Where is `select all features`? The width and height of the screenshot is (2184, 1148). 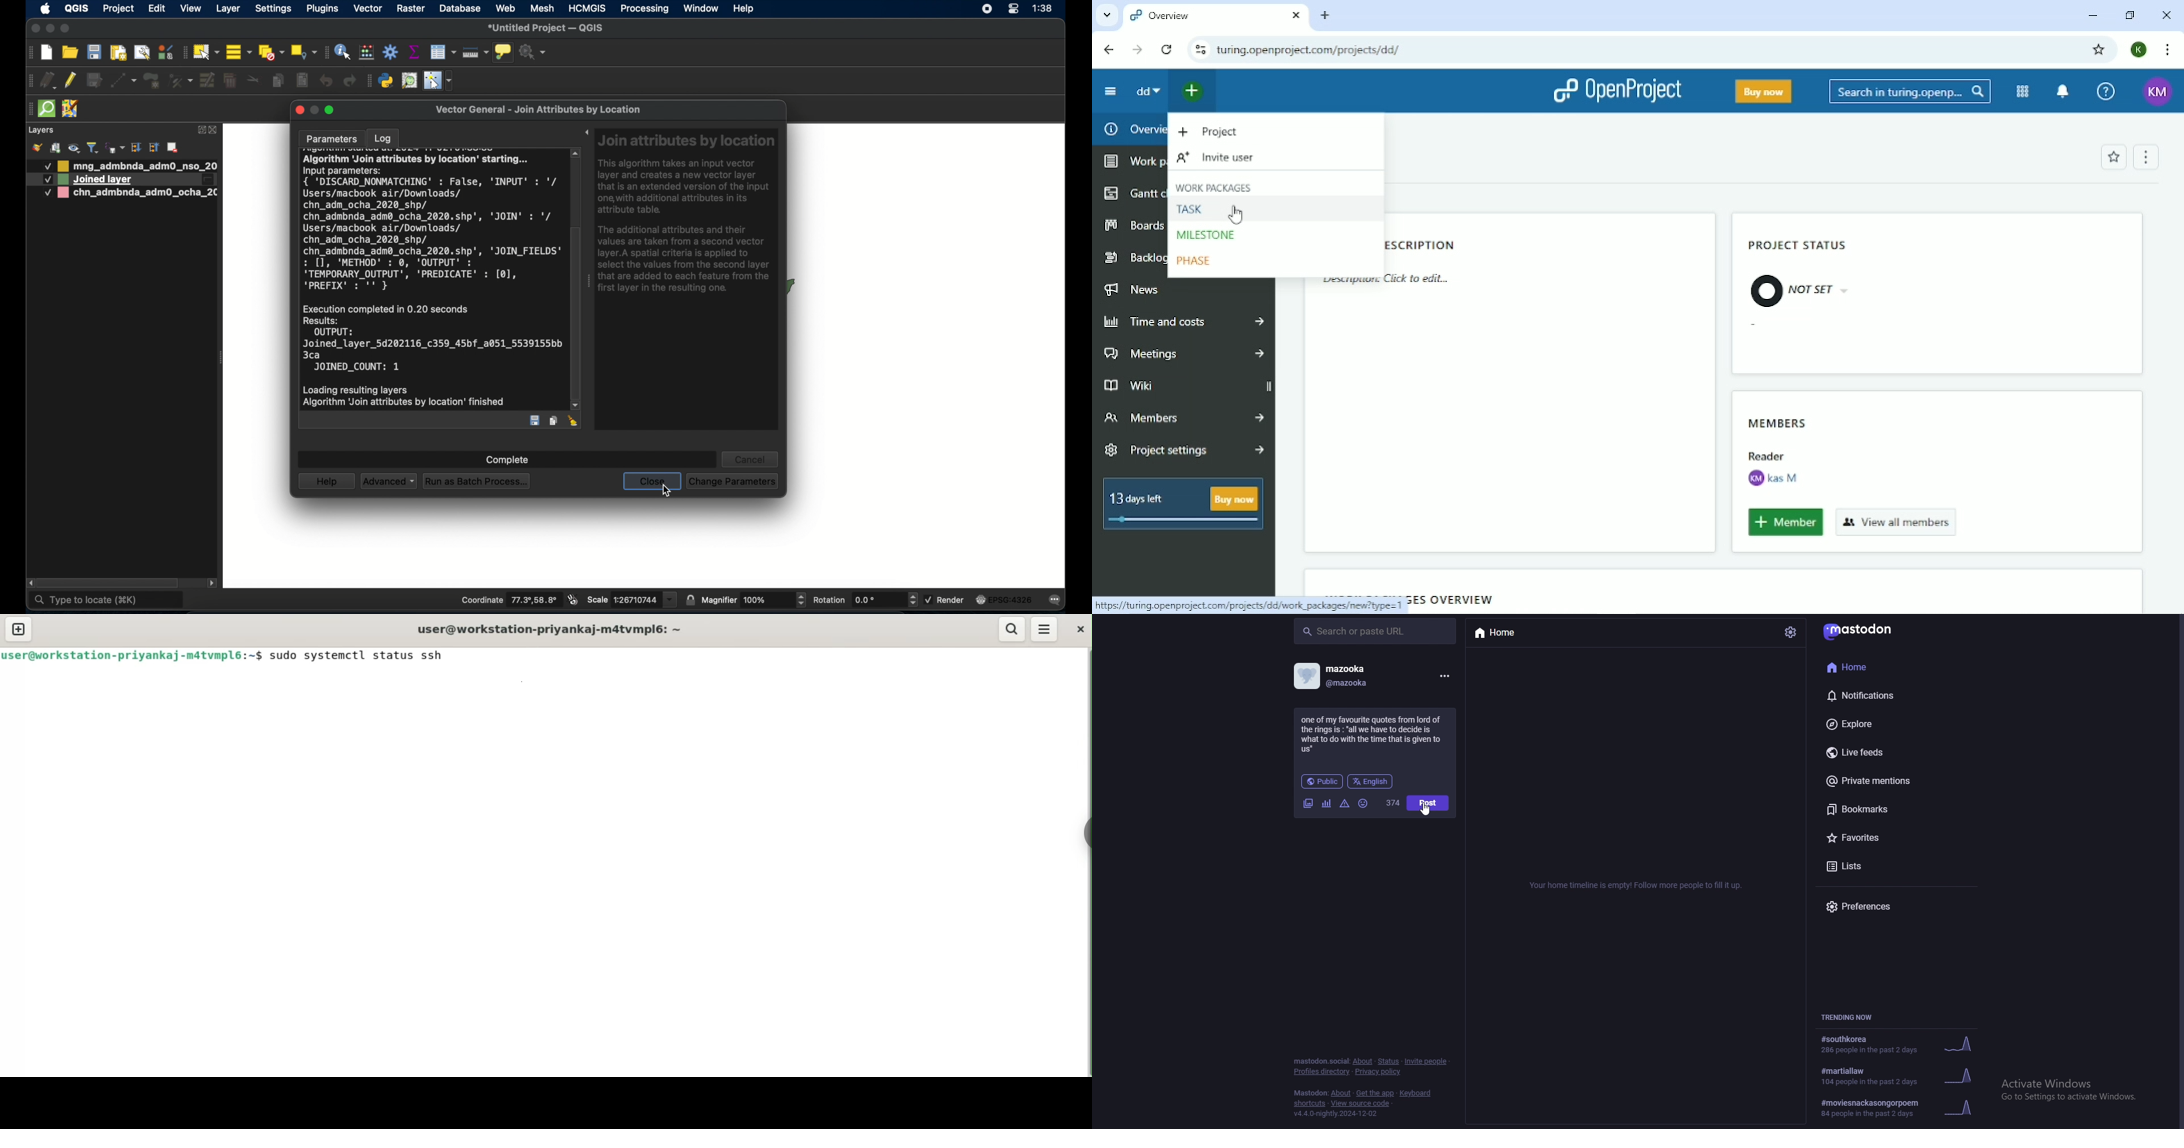 select all features is located at coordinates (239, 52).